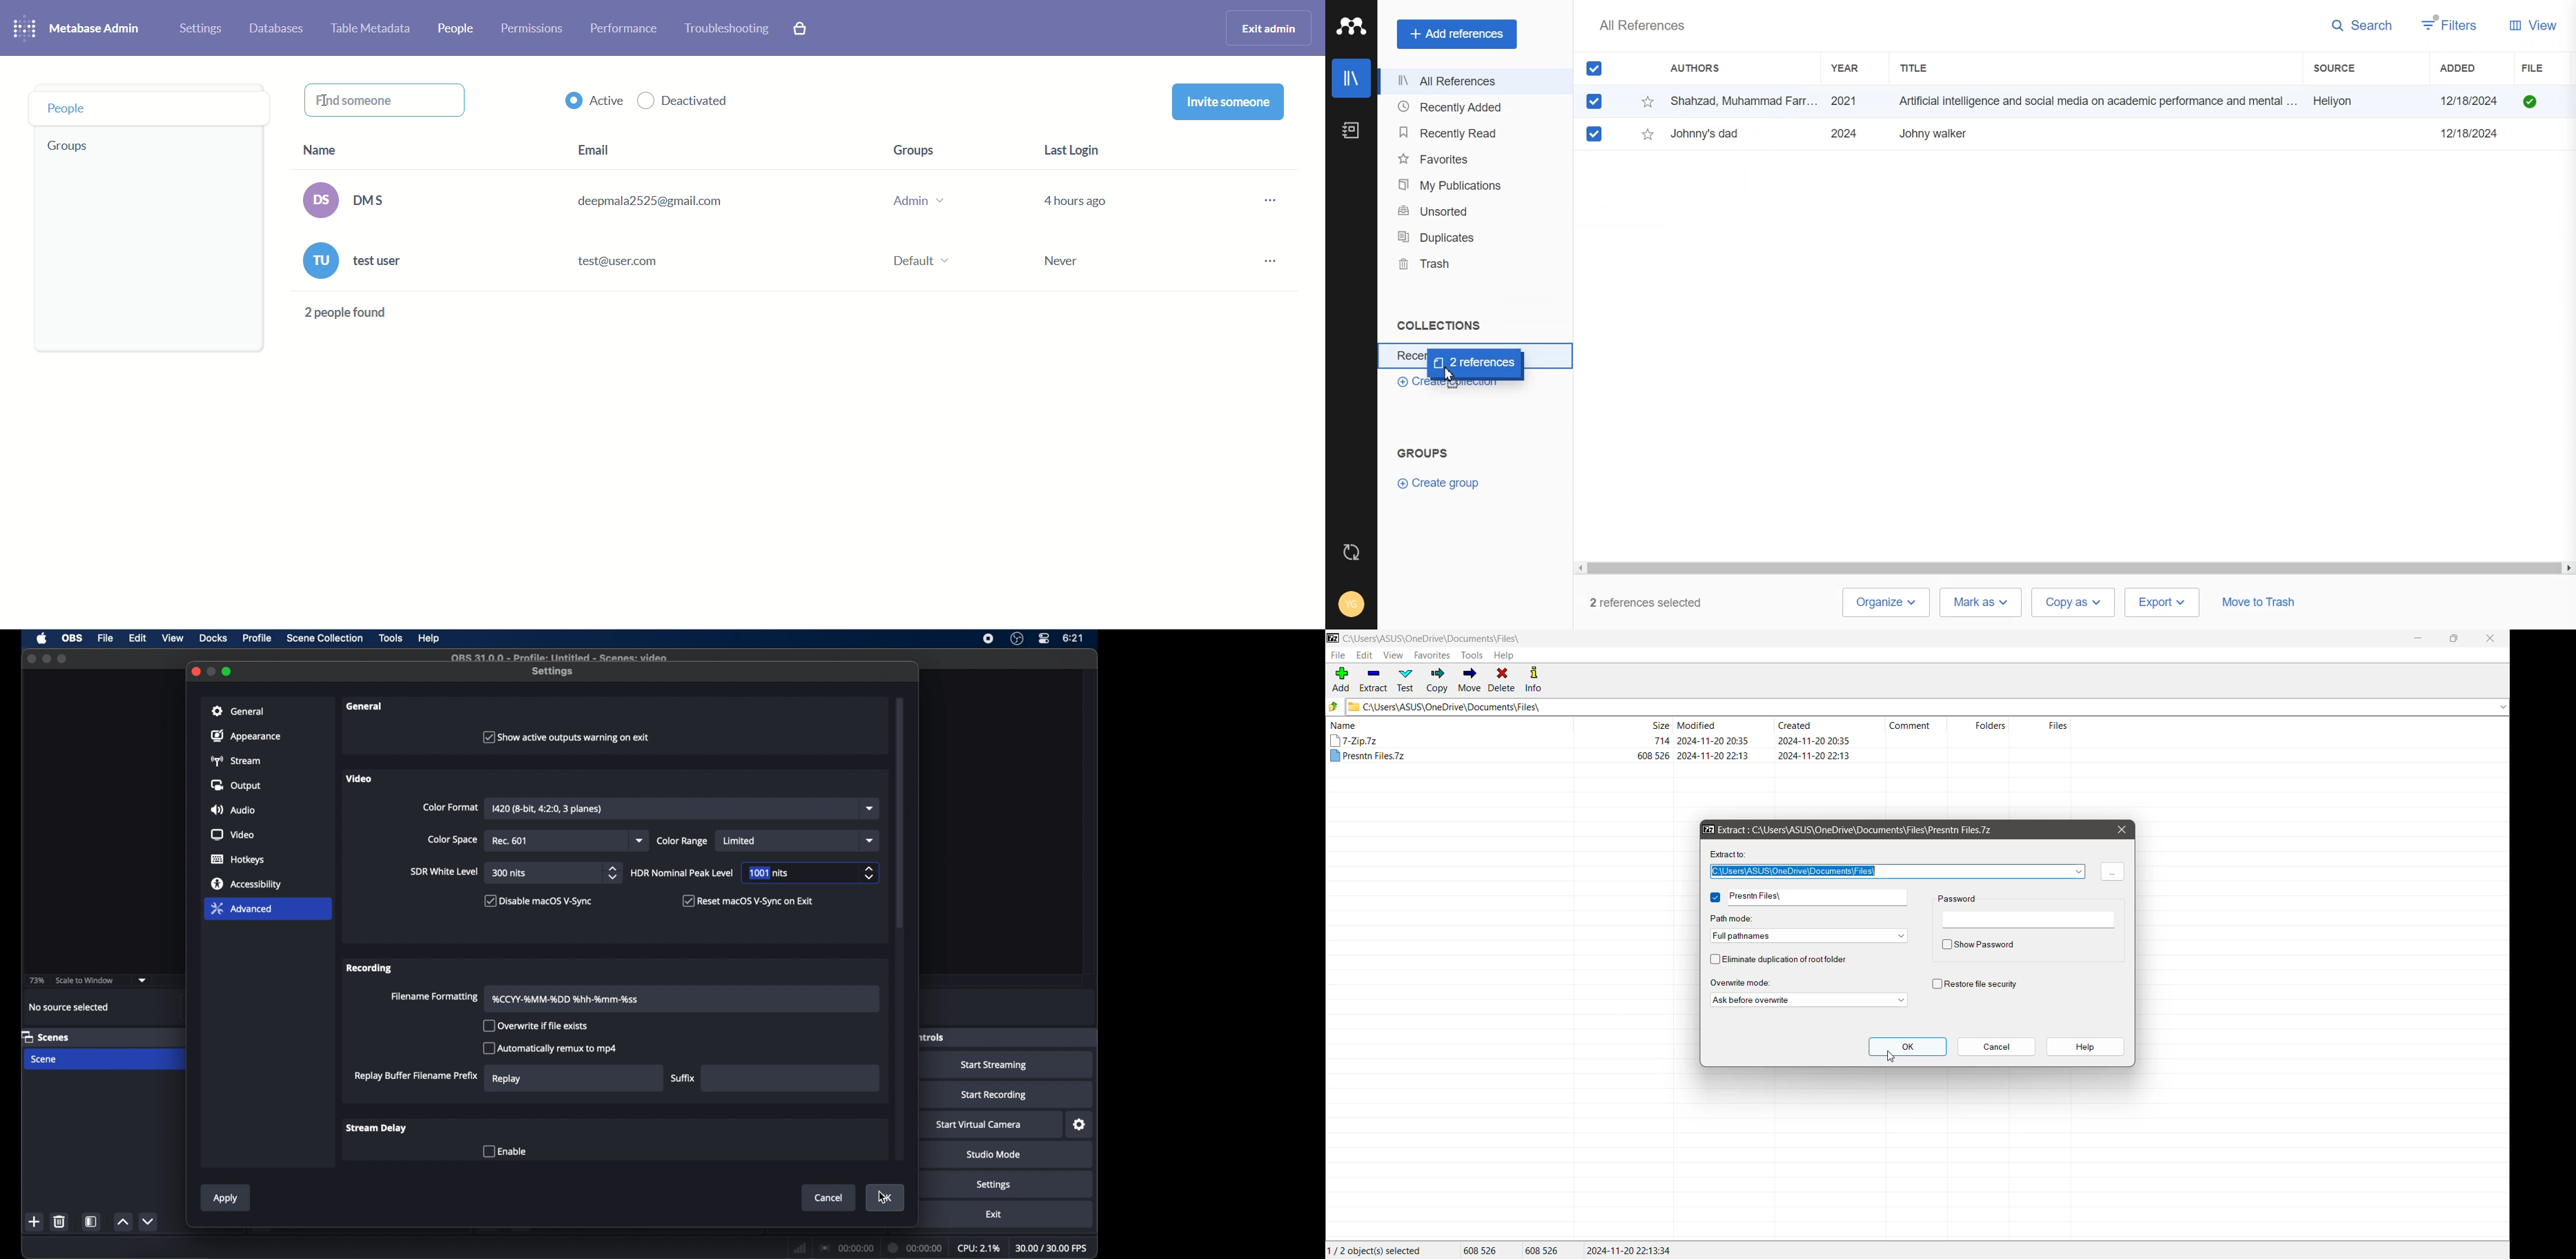 This screenshot has width=2576, height=1260. What do you see at coordinates (35, 1222) in the screenshot?
I see `add` at bounding box center [35, 1222].